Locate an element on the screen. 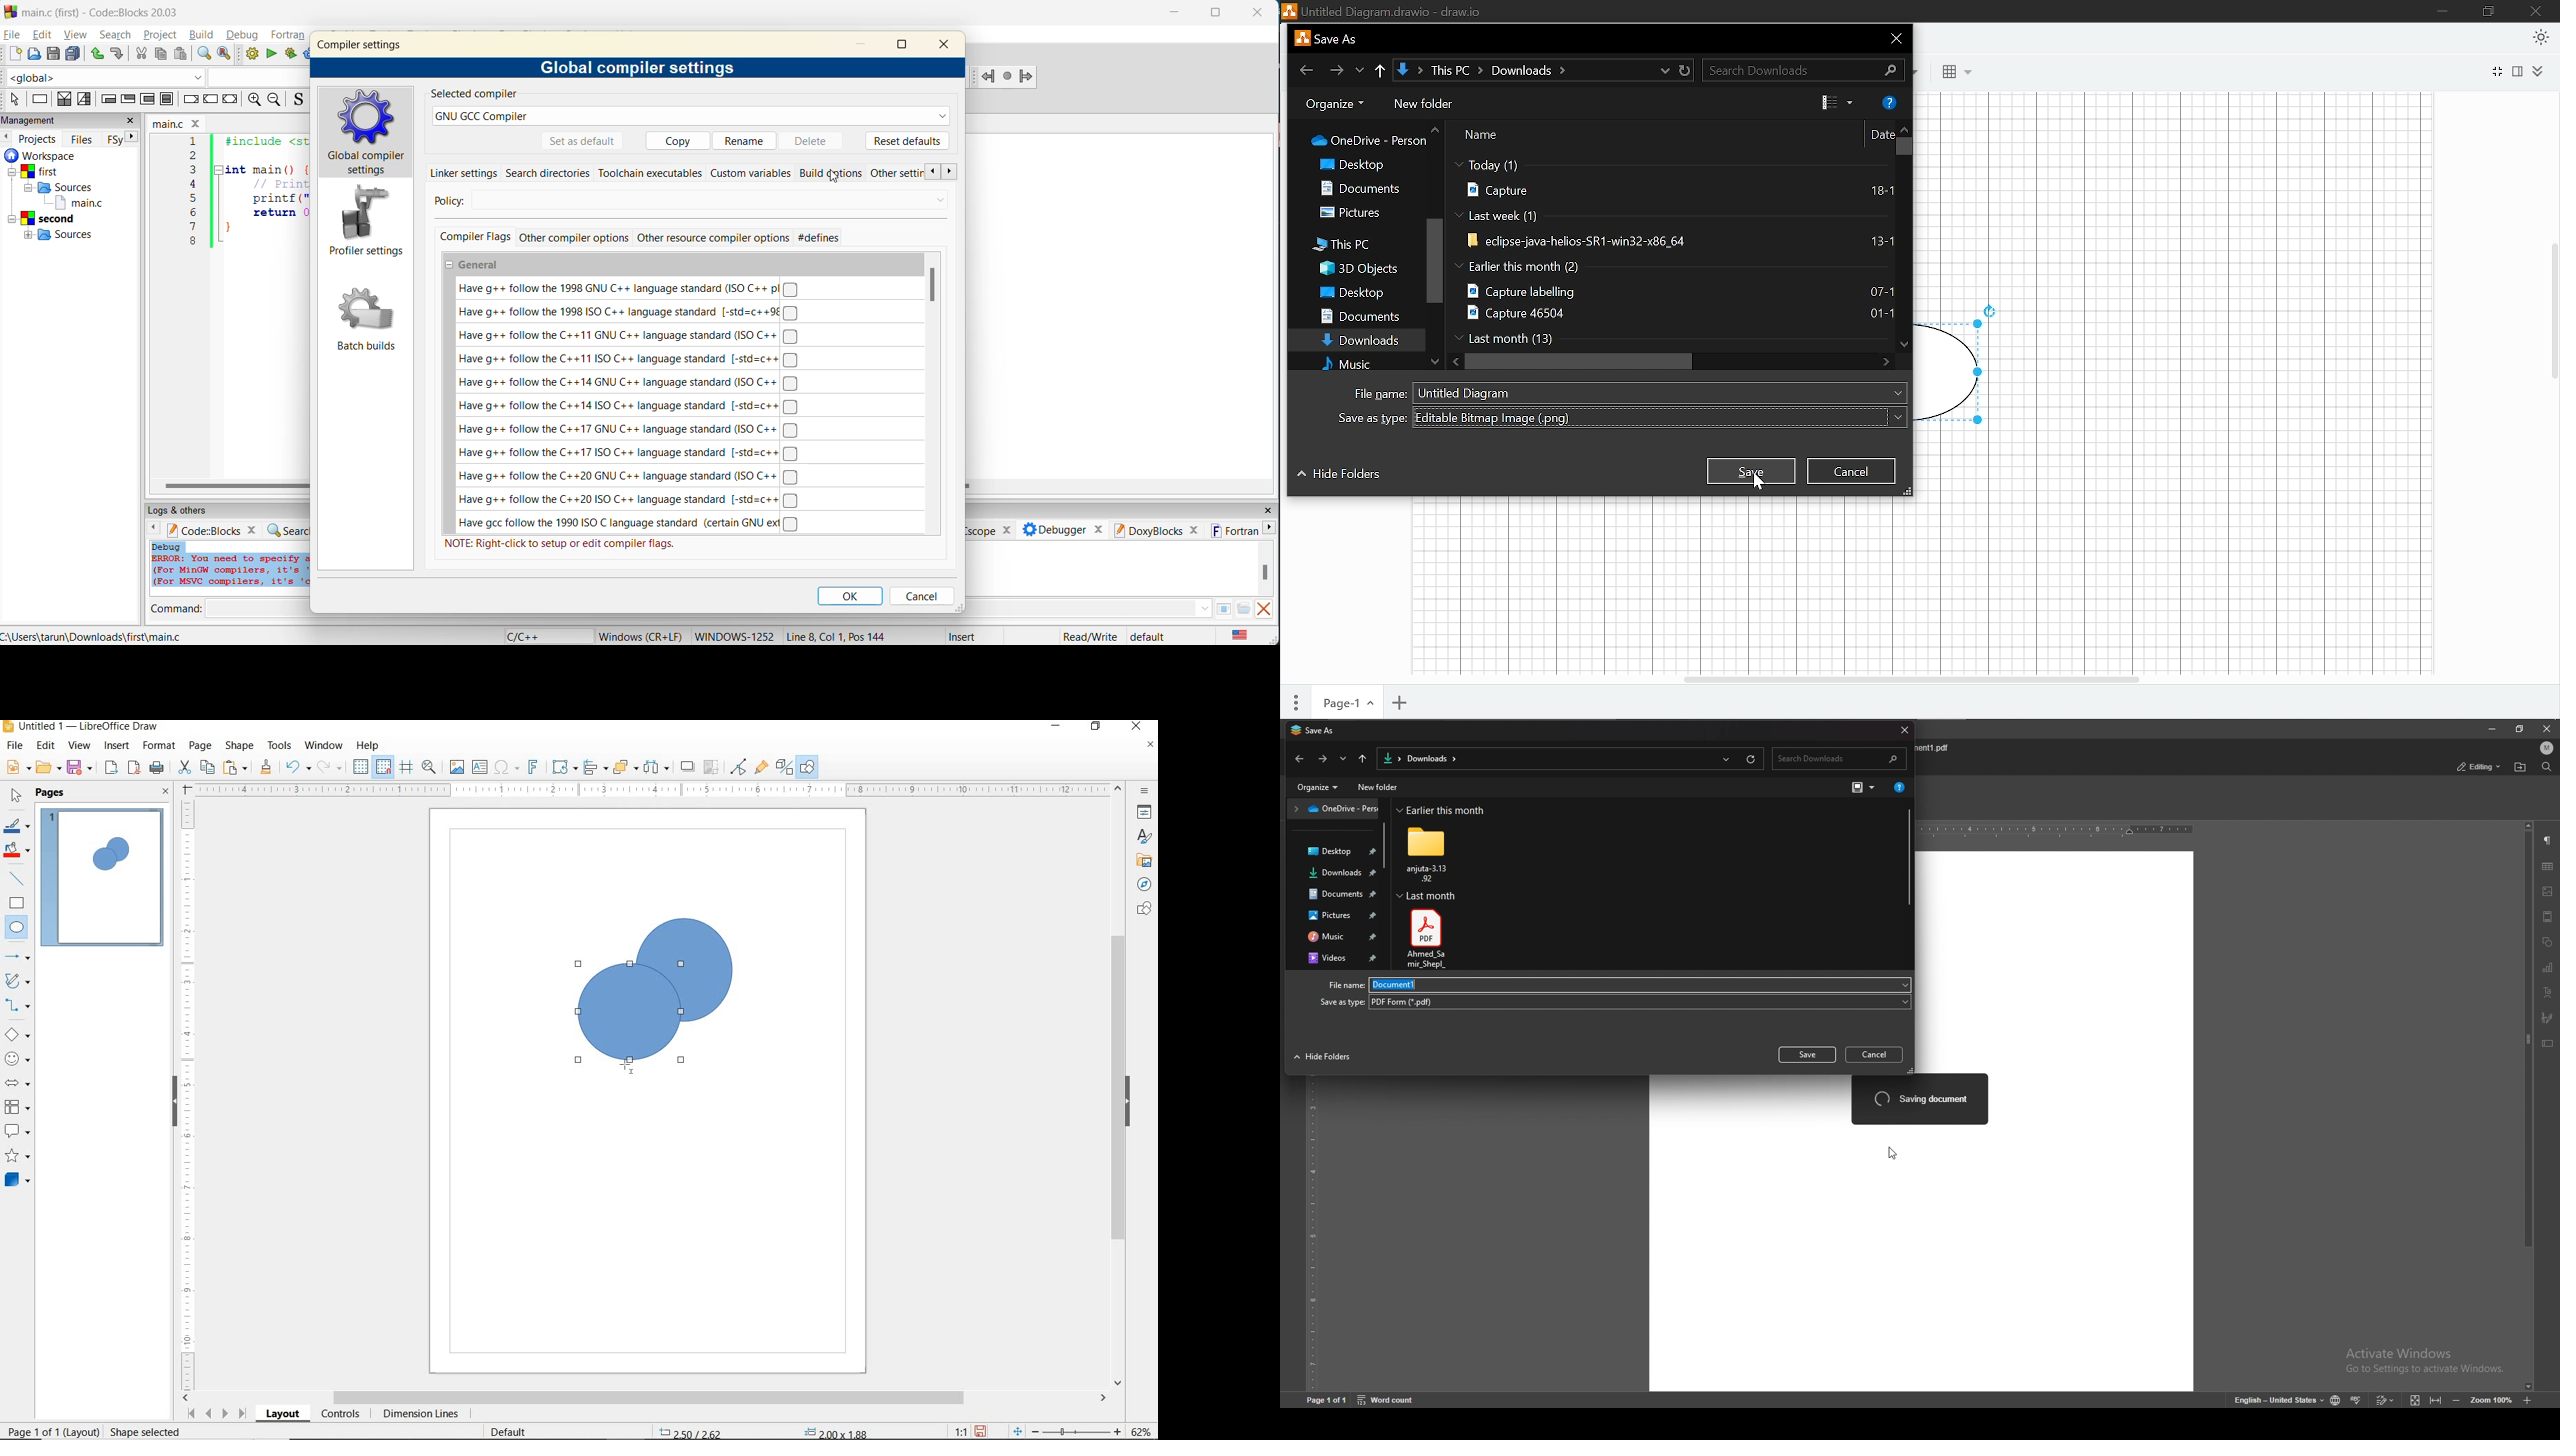  CLOSE DOCUMENT is located at coordinates (1150, 746).